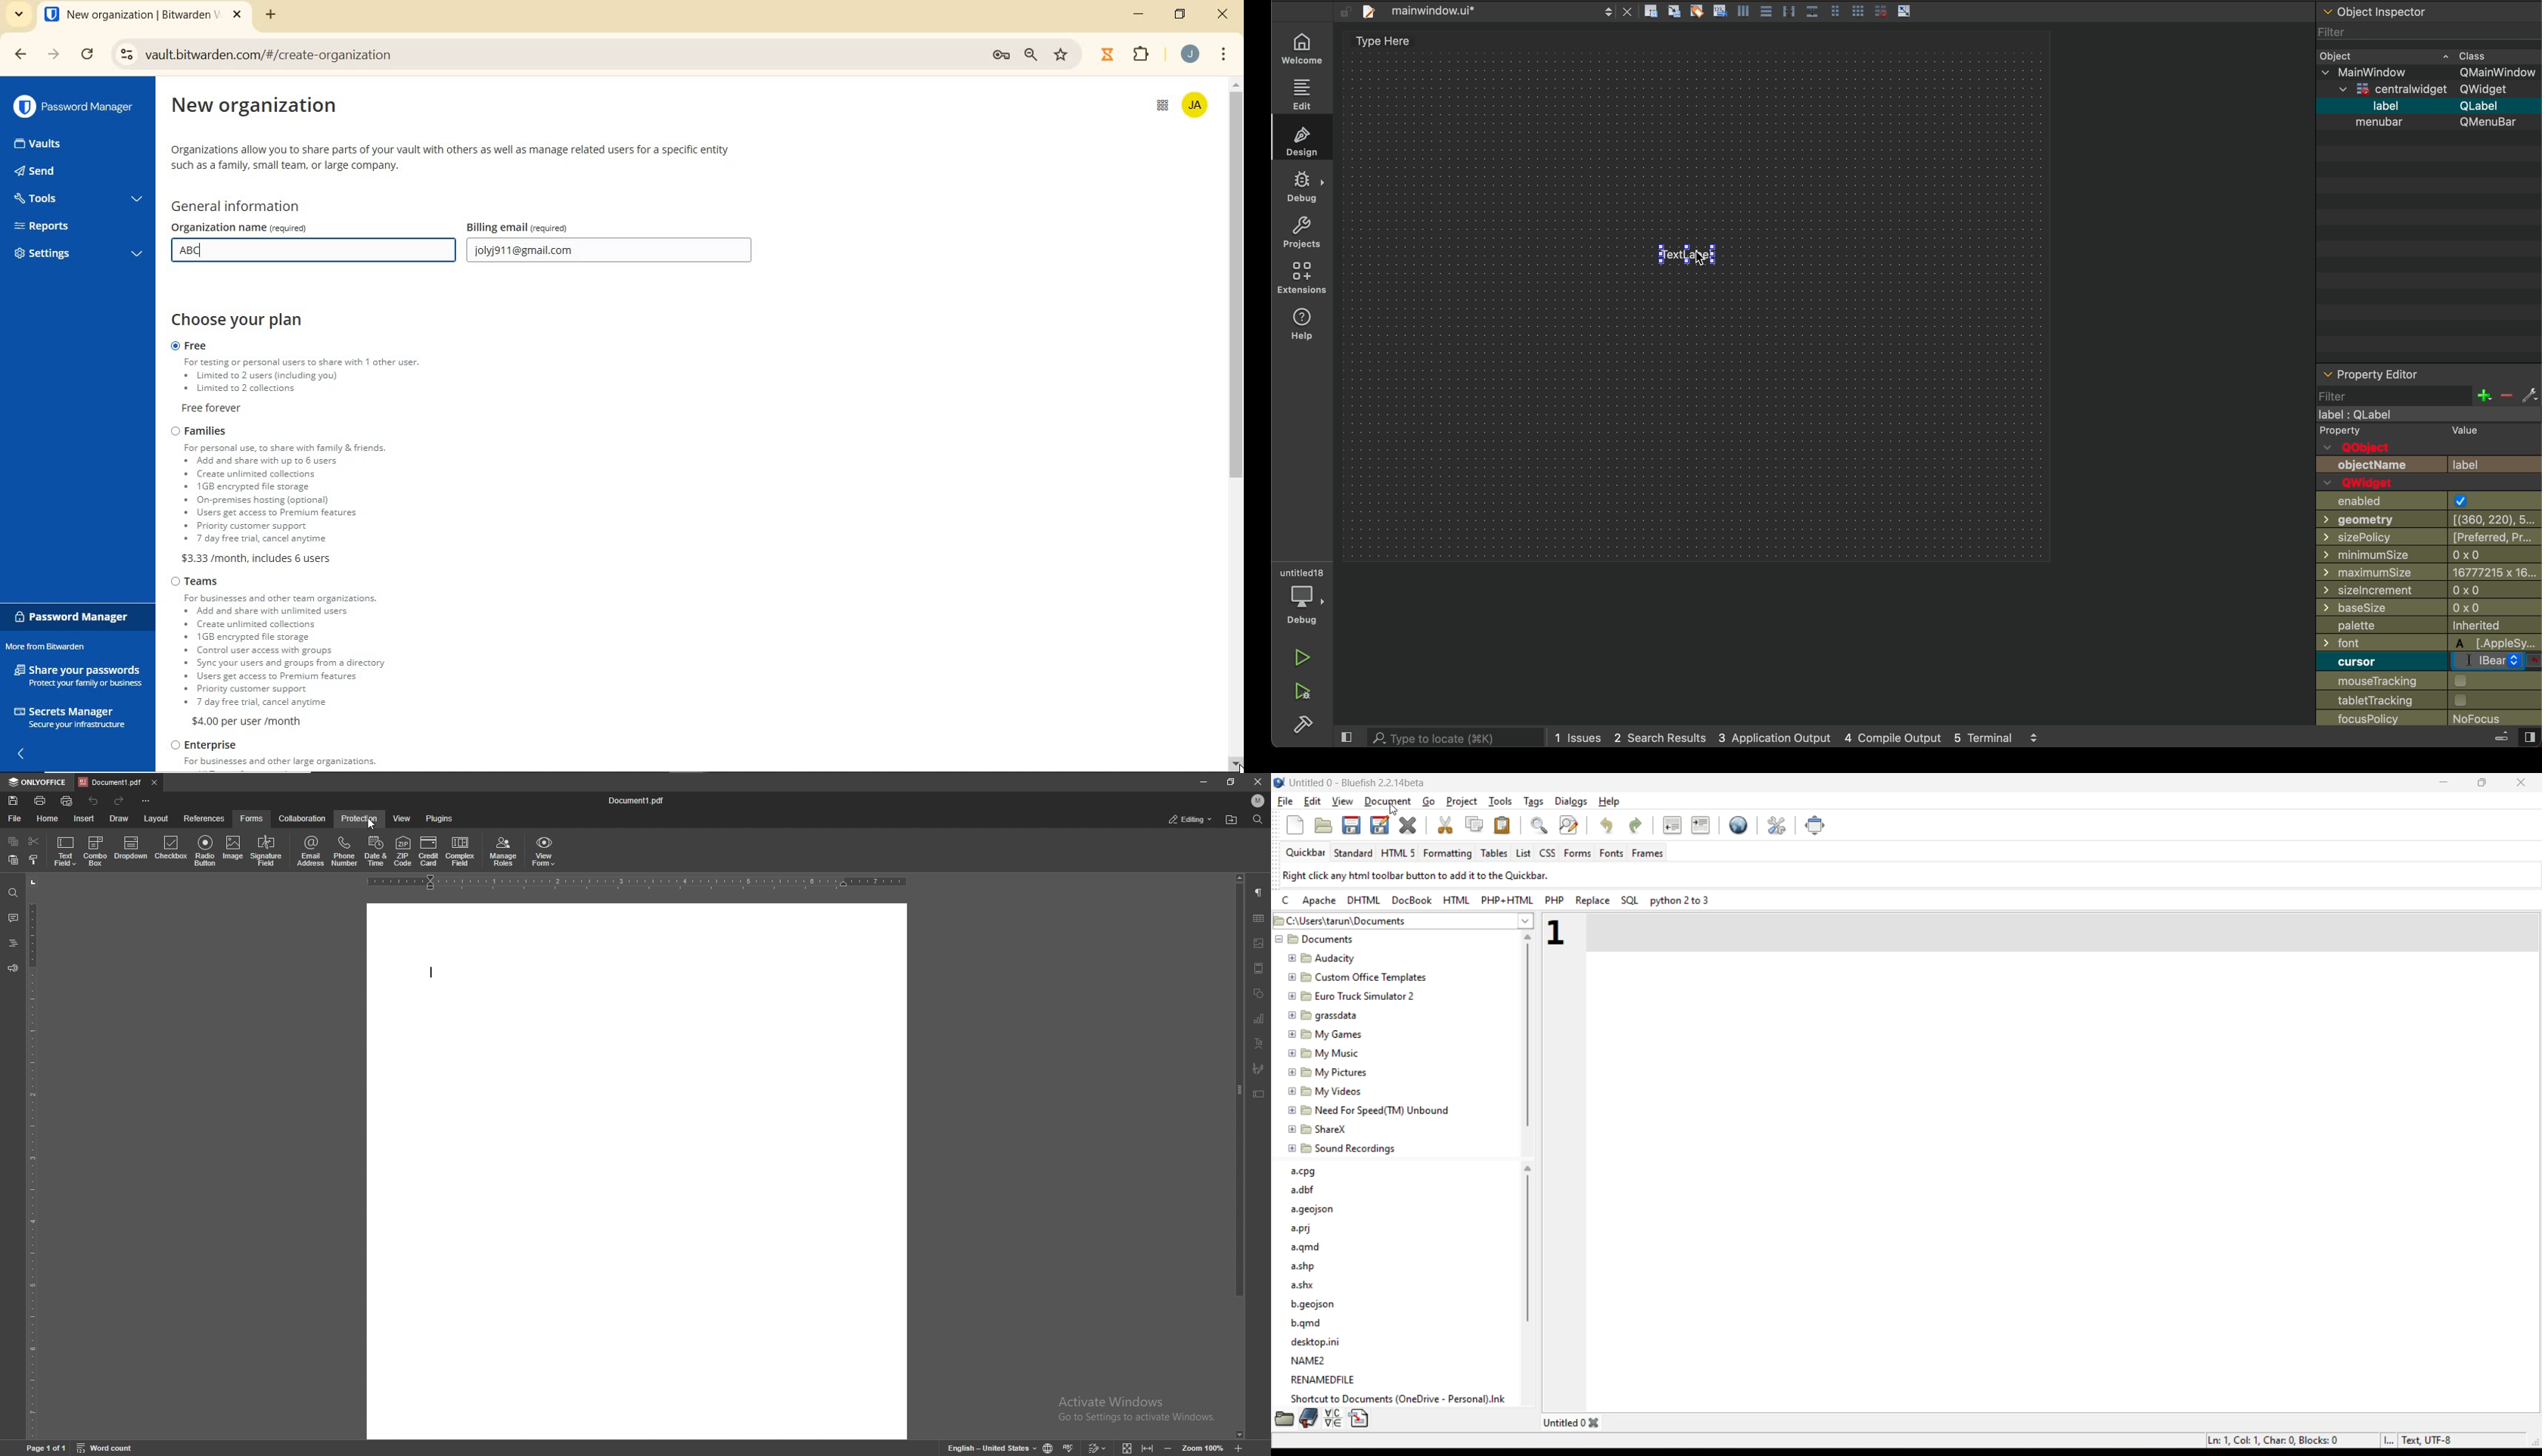 The image size is (2548, 1456). Describe the element at coordinates (1549, 853) in the screenshot. I see `css` at that location.